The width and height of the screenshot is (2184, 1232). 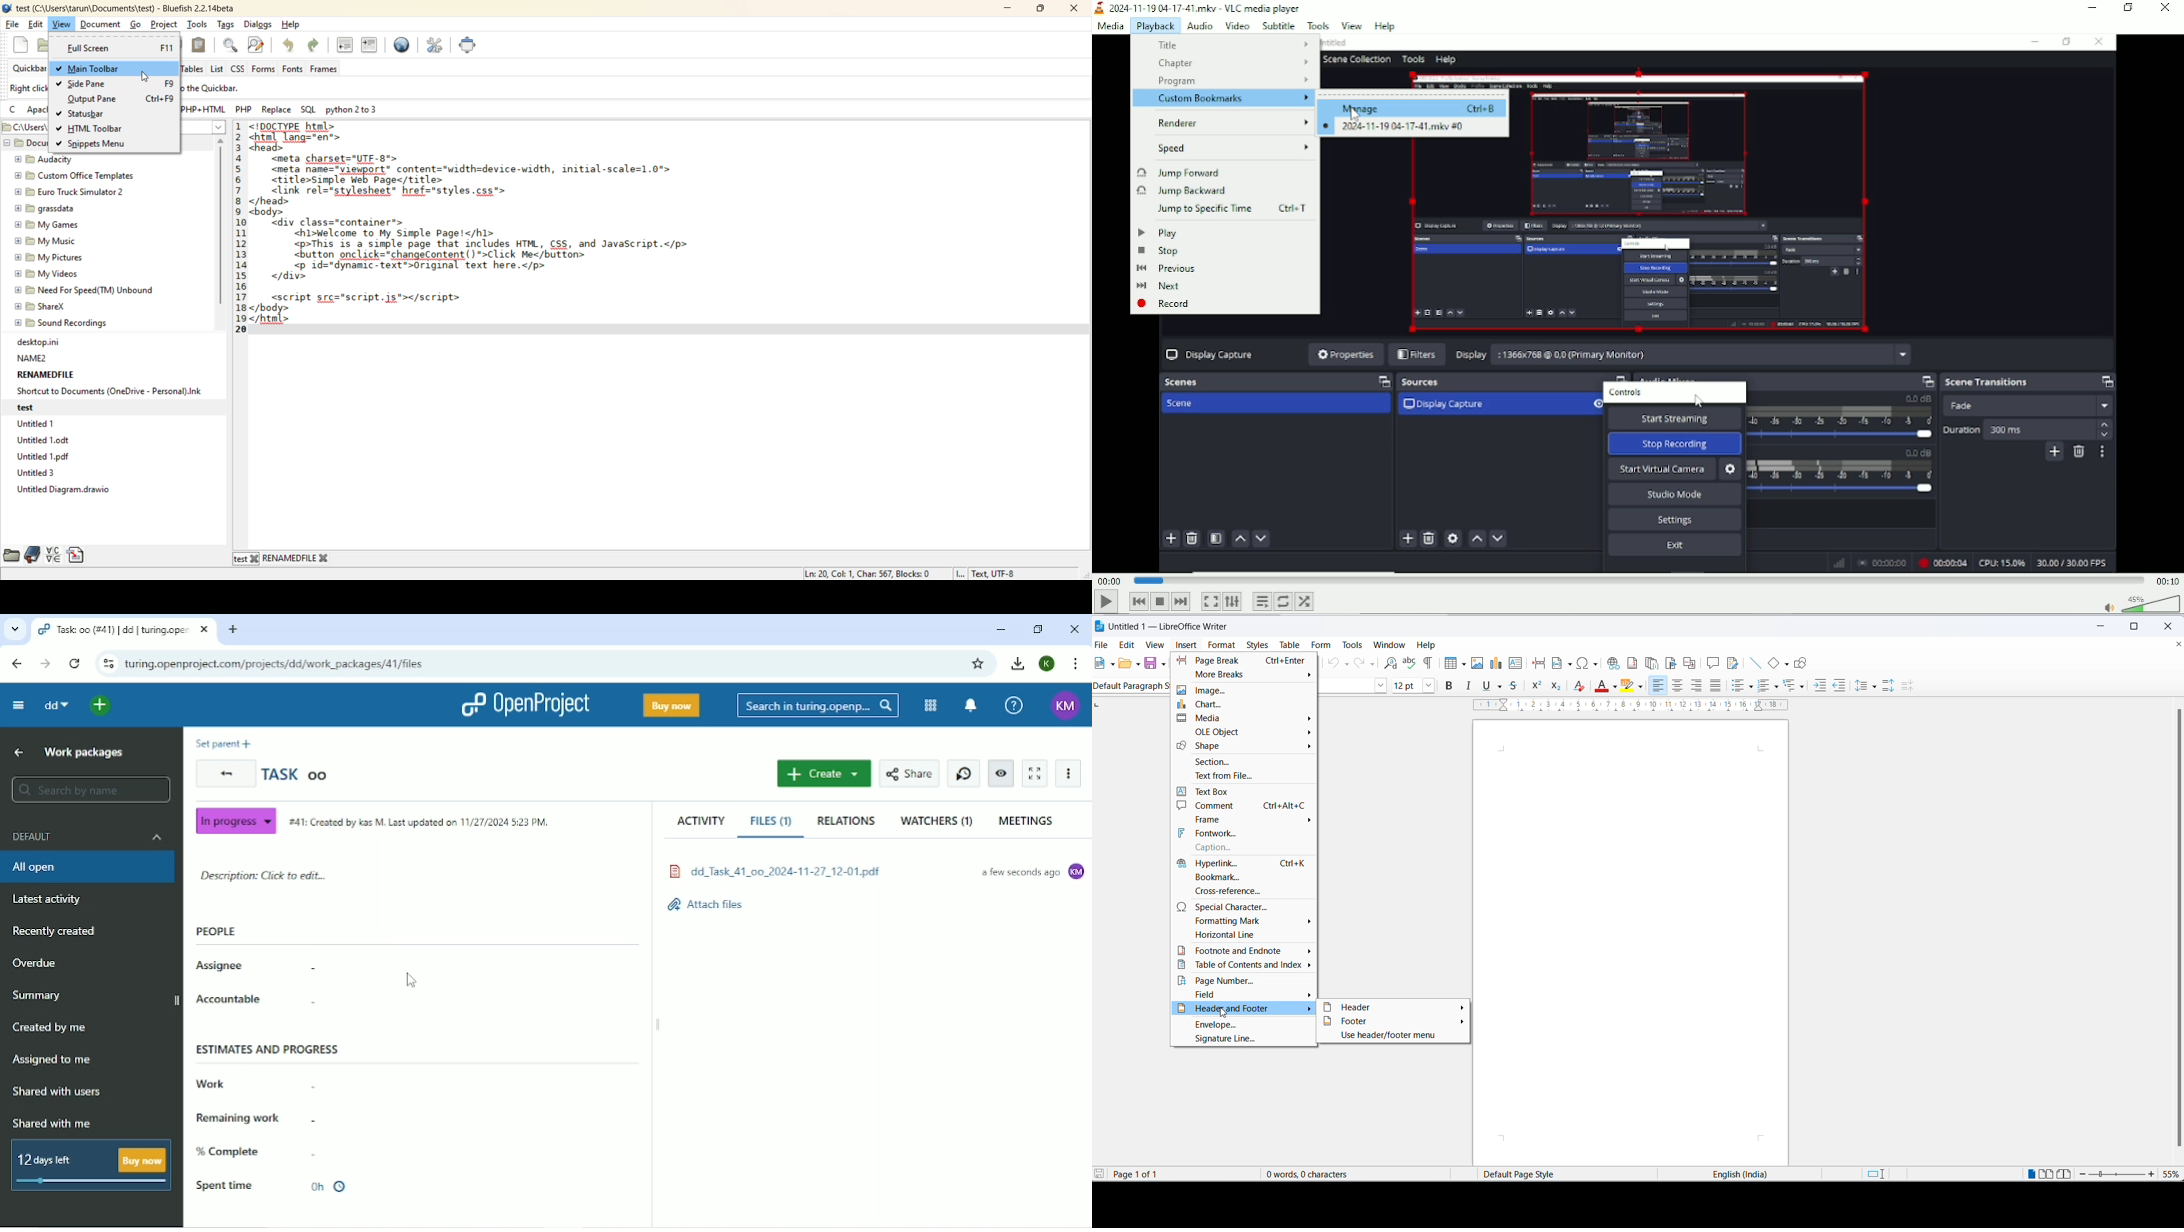 What do you see at coordinates (1818, 303) in the screenshot?
I see `Video` at bounding box center [1818, 303].